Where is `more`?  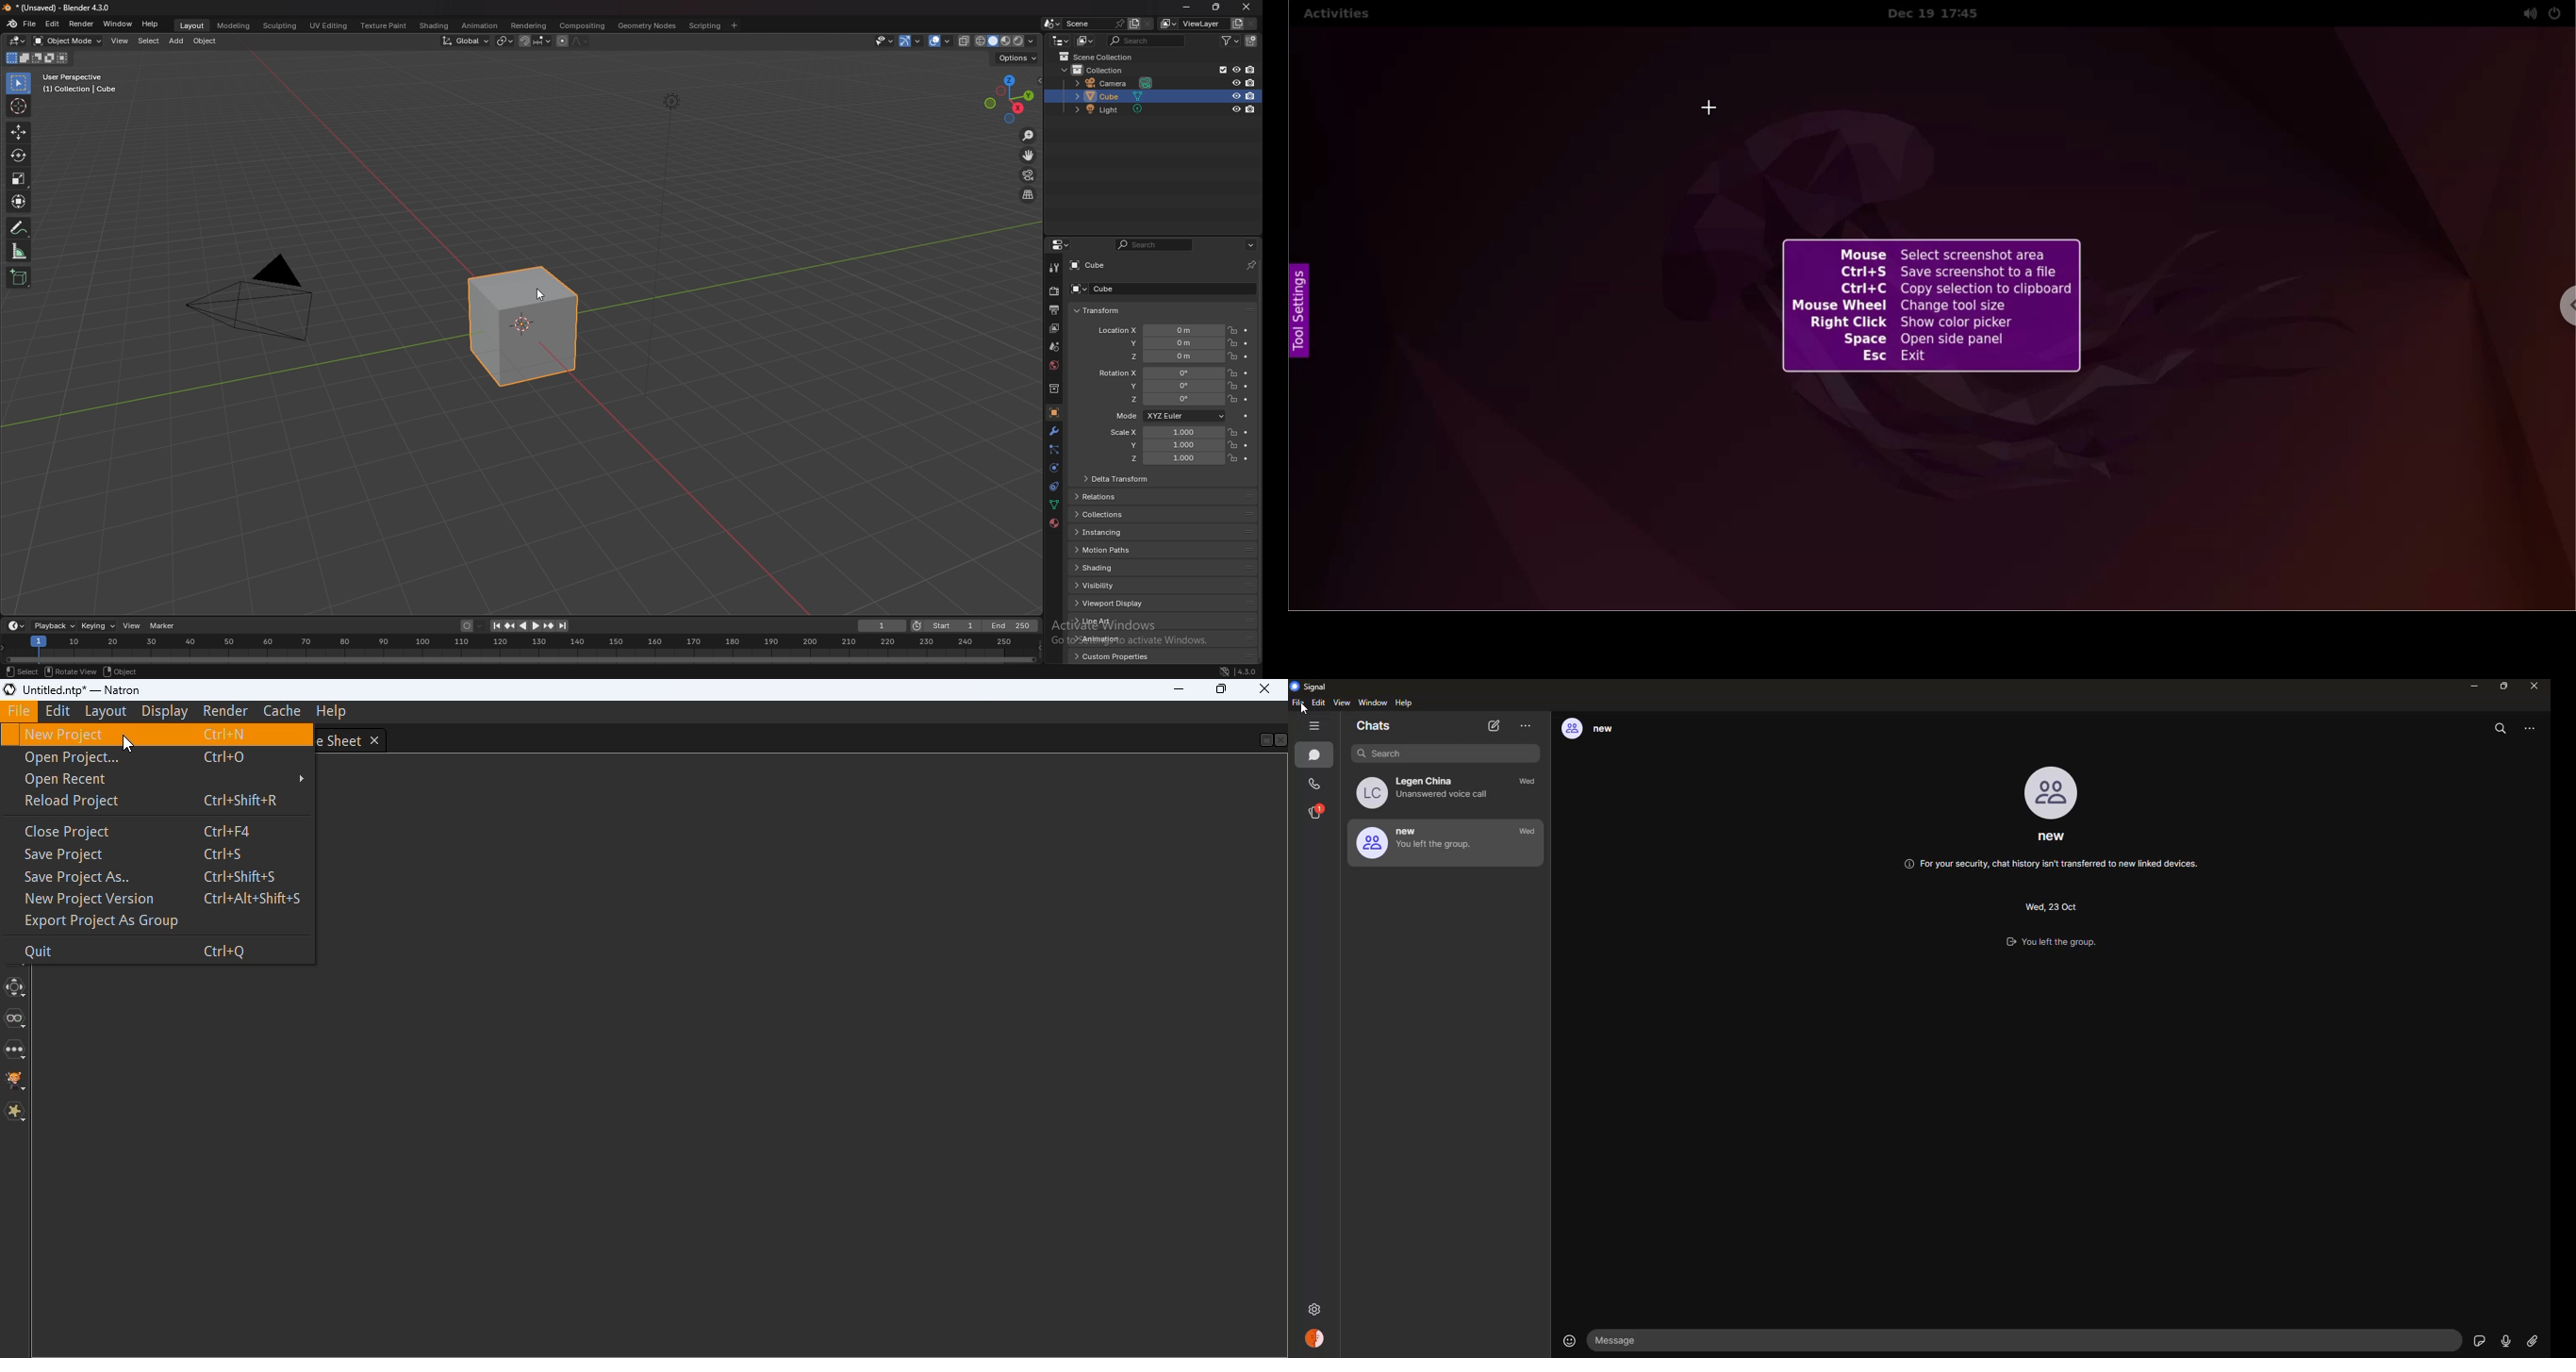
more is located at coordinates (1526, 726).